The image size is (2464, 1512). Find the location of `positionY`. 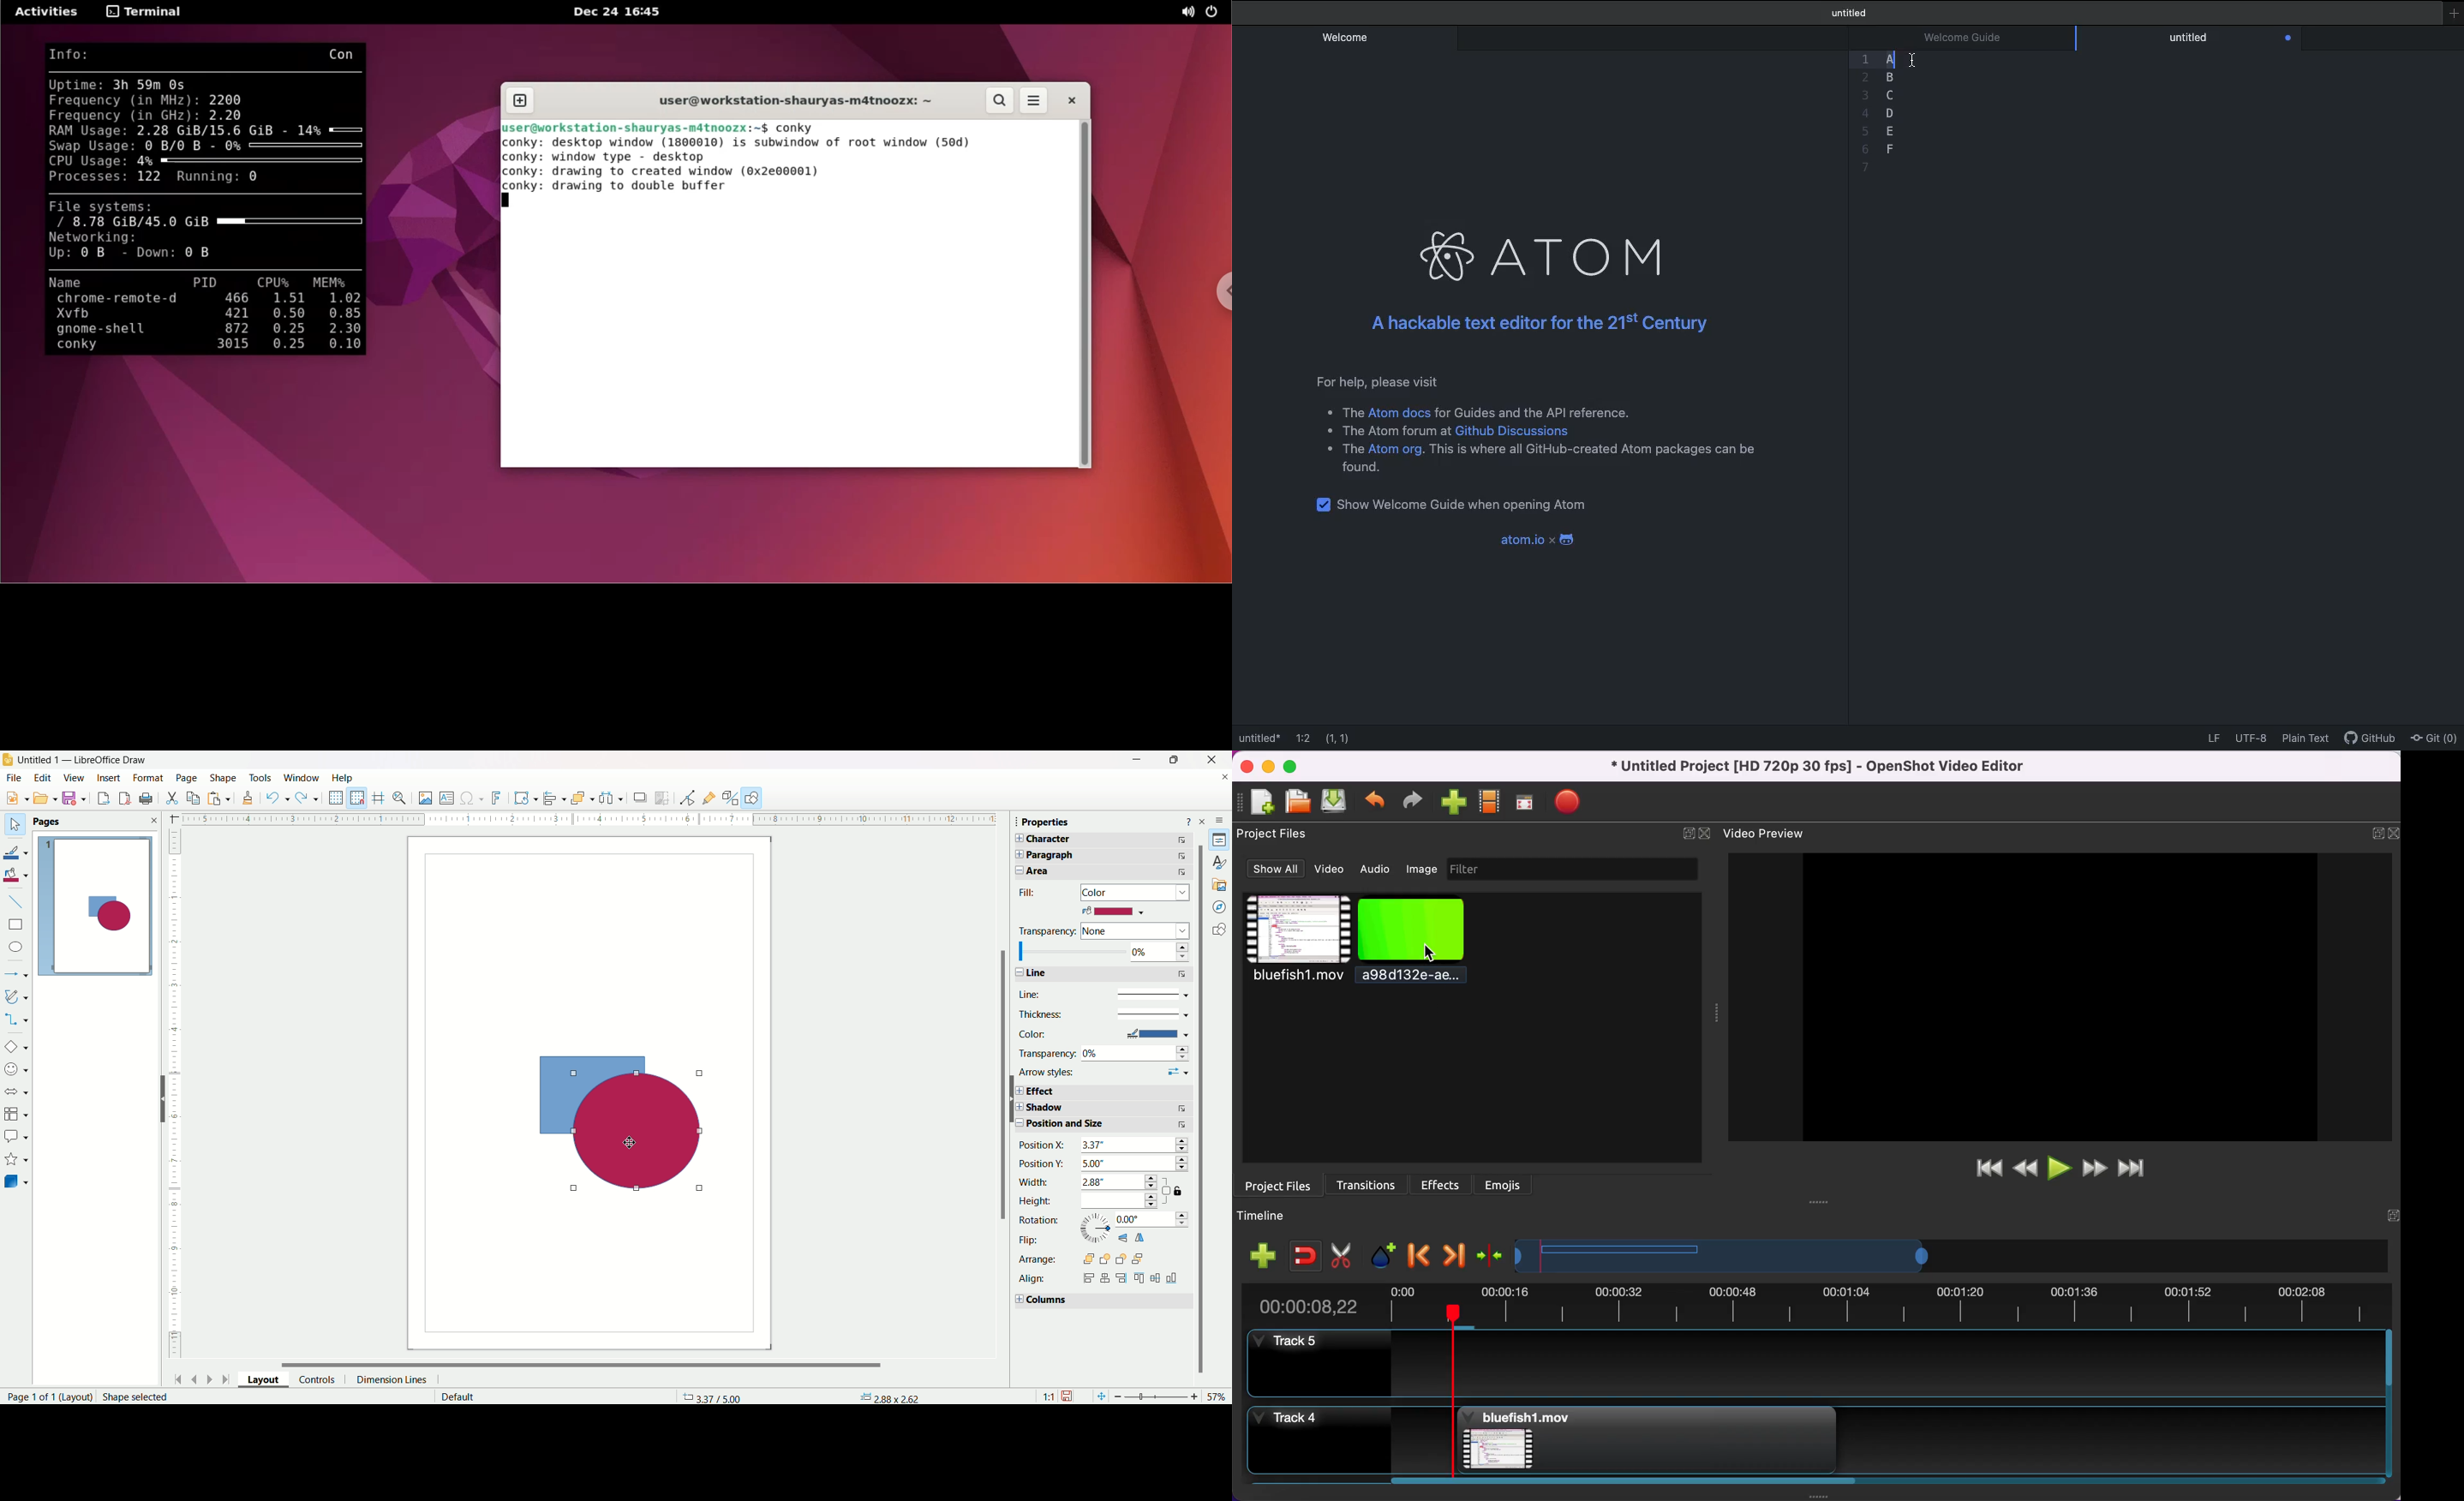

positionY is located at coordinates (1106, 1165).